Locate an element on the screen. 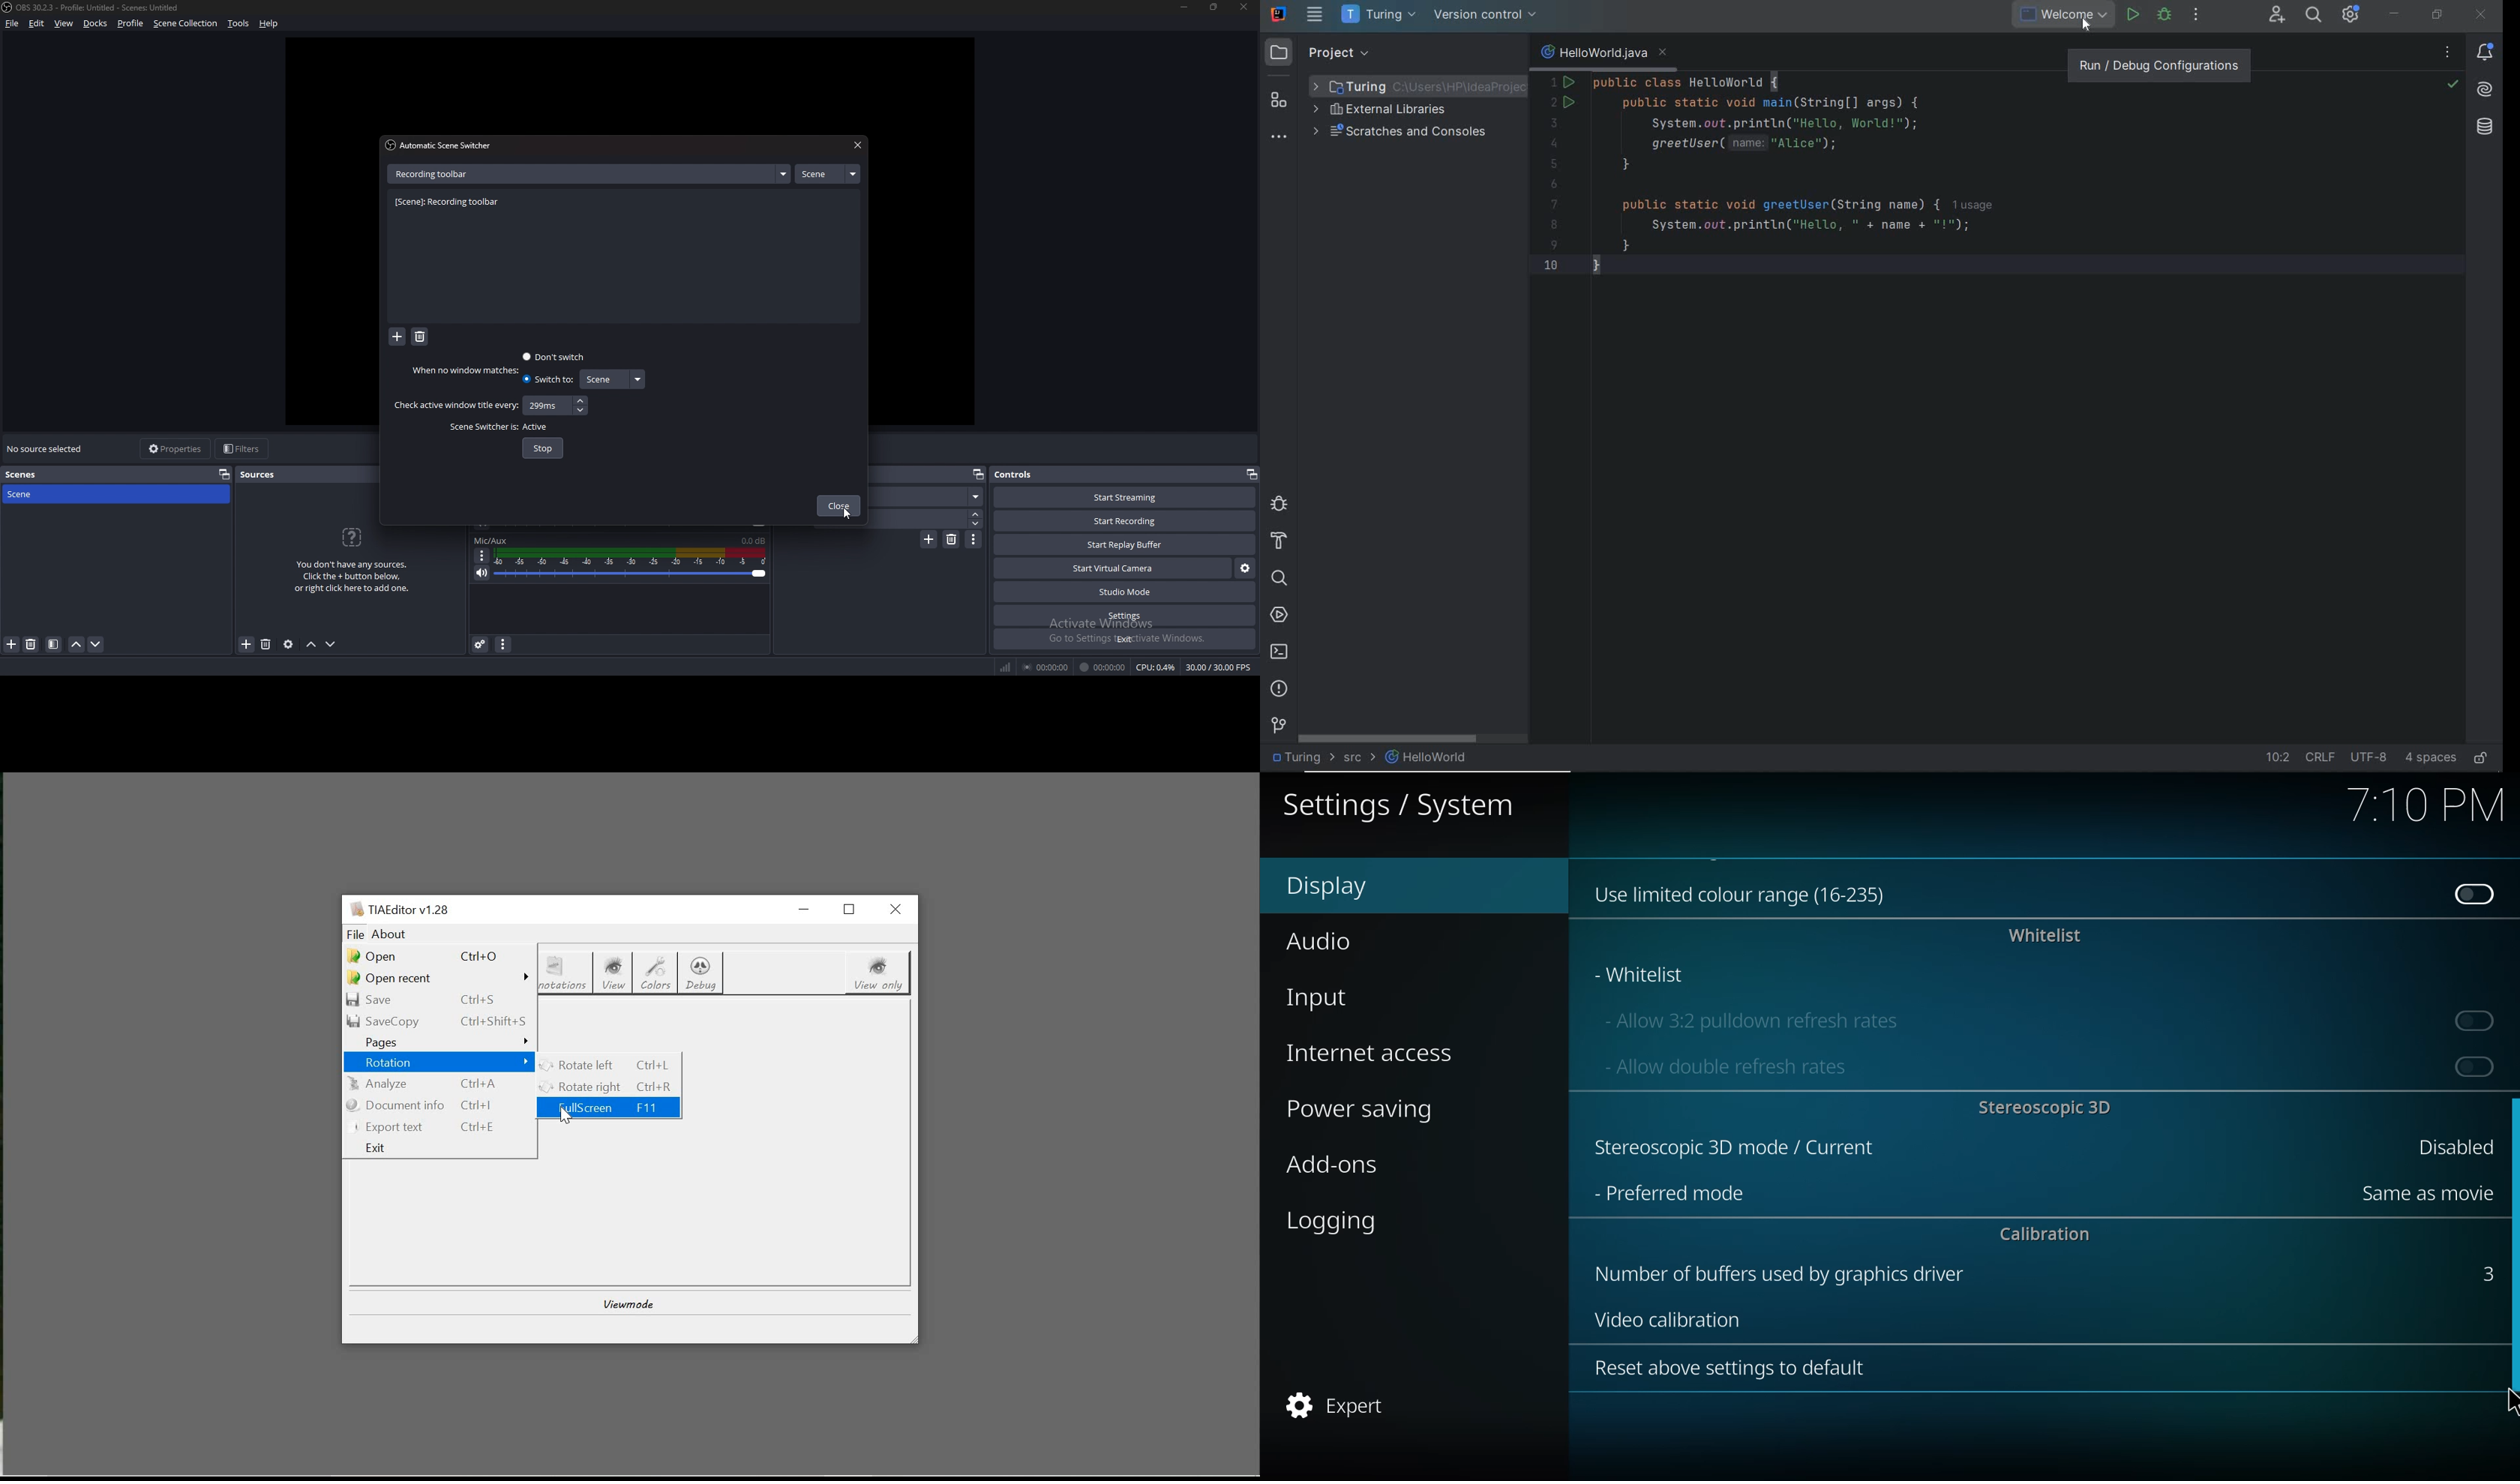 The image size is (2520, 1484). scene is located at coordinates (611, 379).